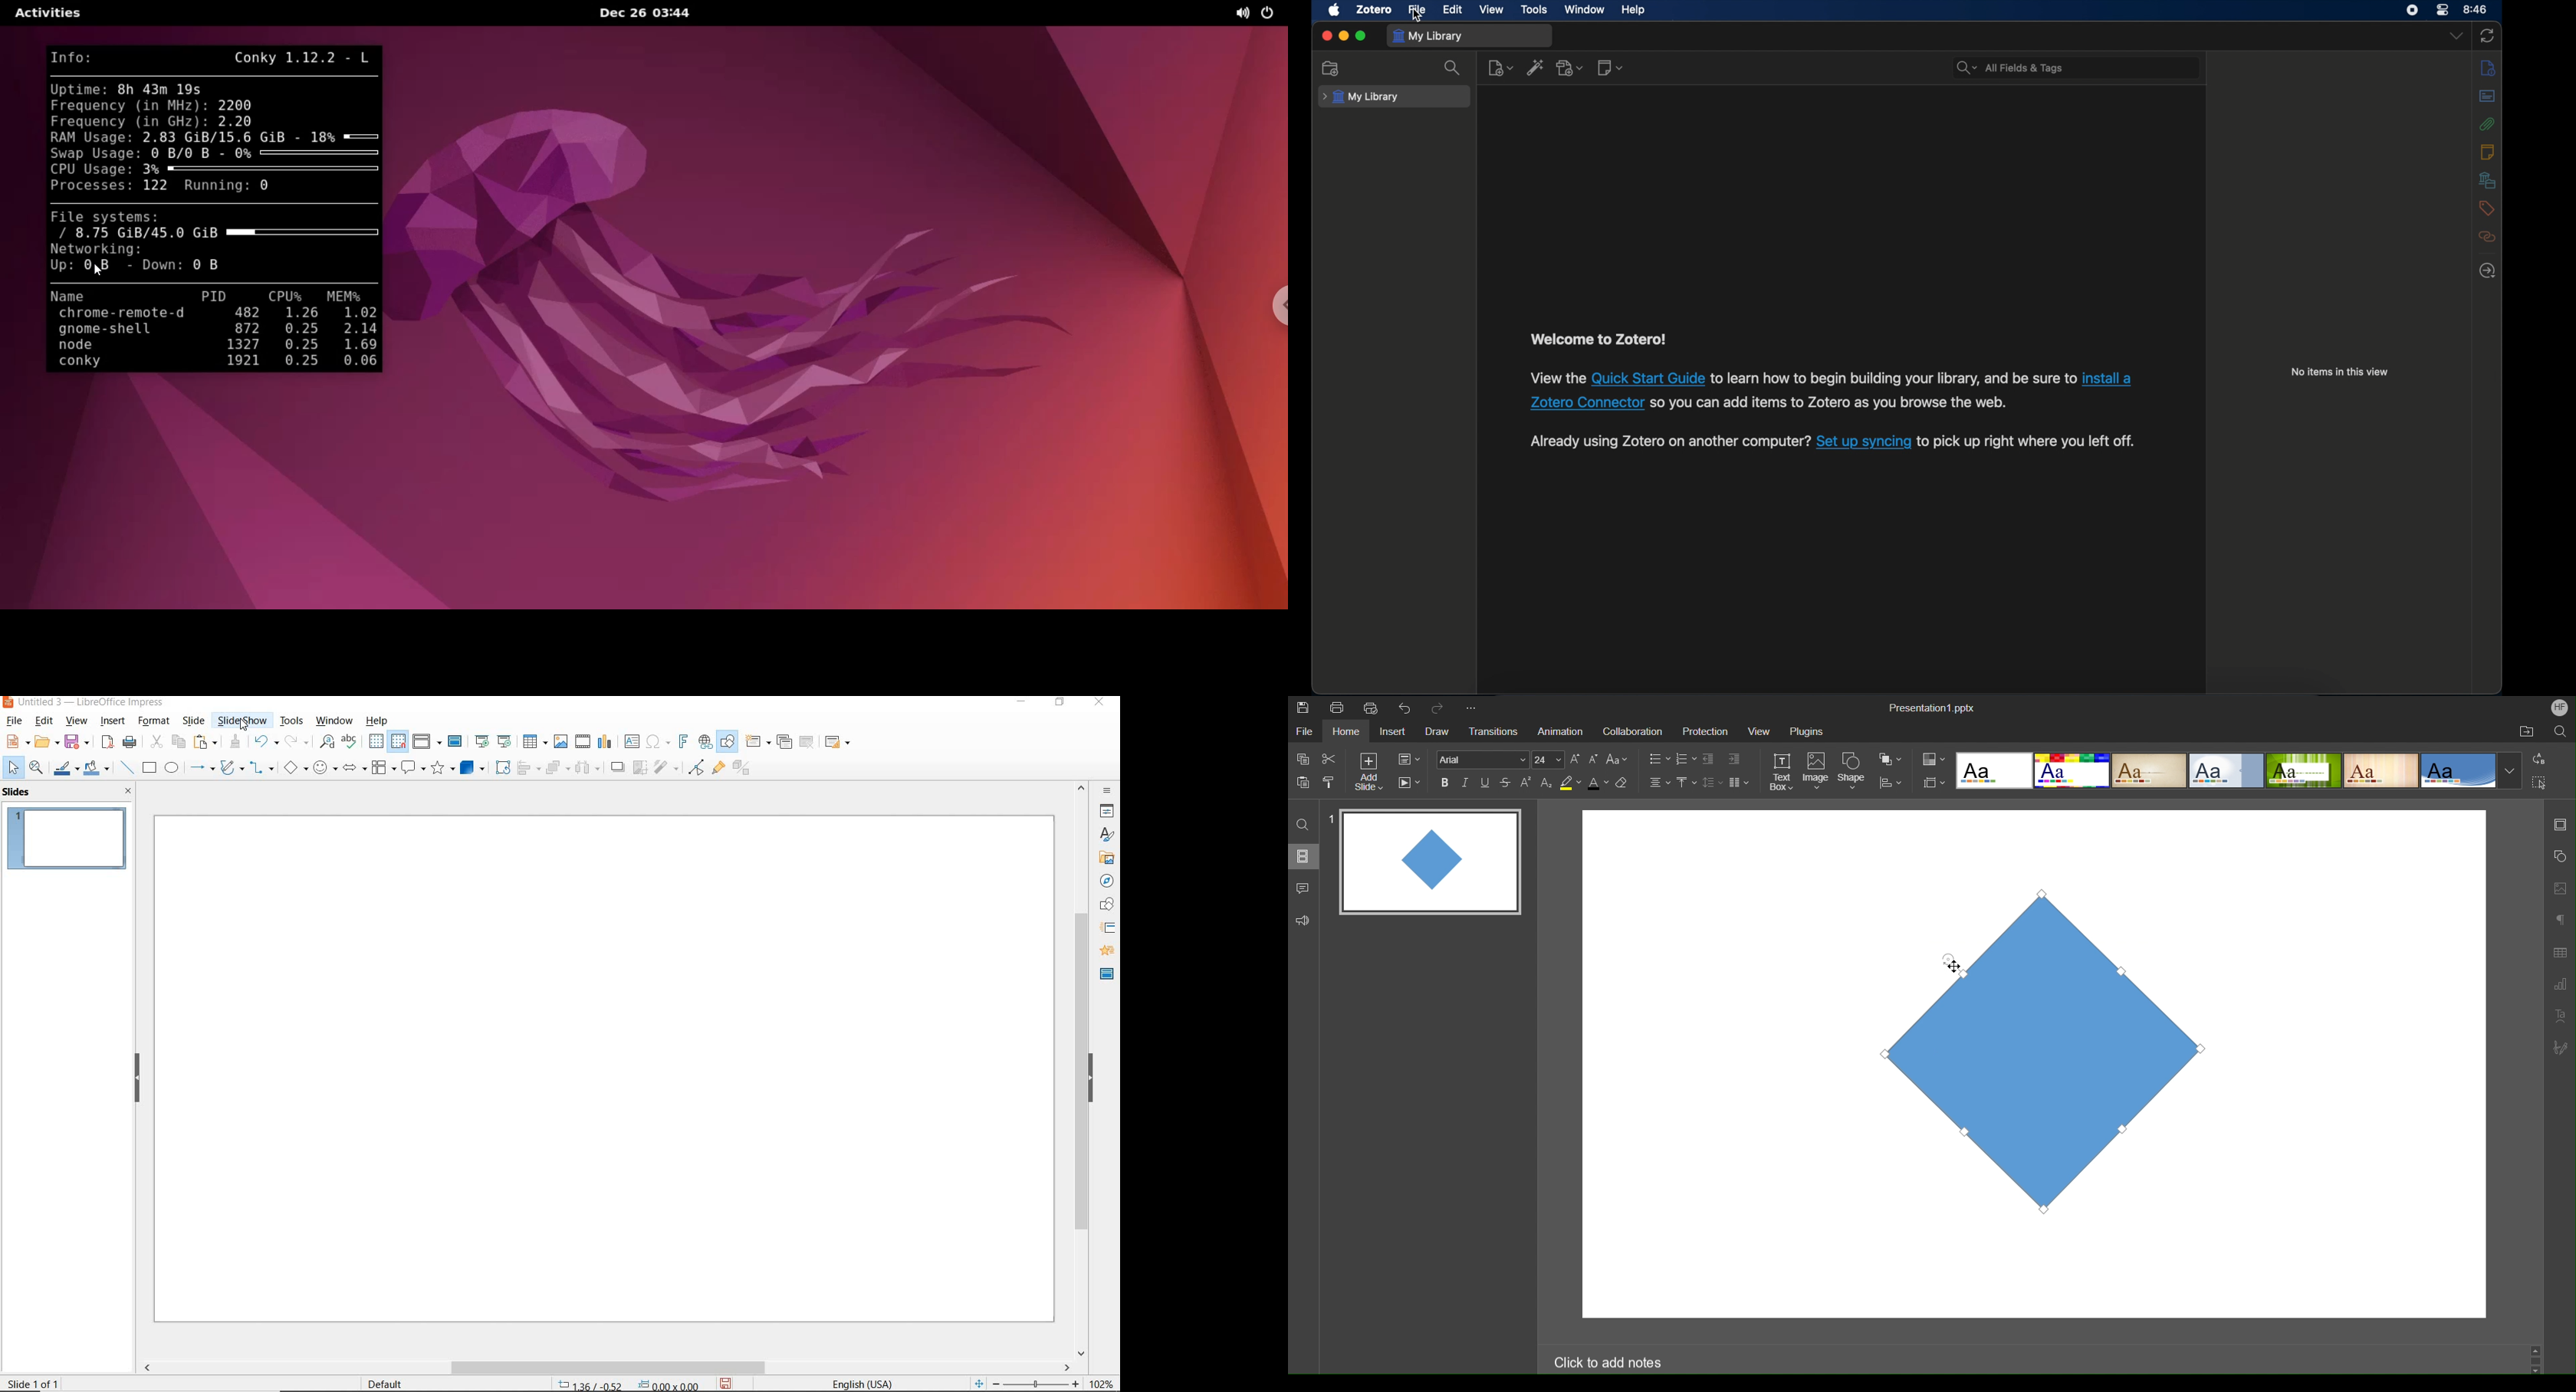 This screenshot has width=2576, height=1400. Describe the element at coordinates (2540, 782) in the screenshot. I see `Select All` at that location.